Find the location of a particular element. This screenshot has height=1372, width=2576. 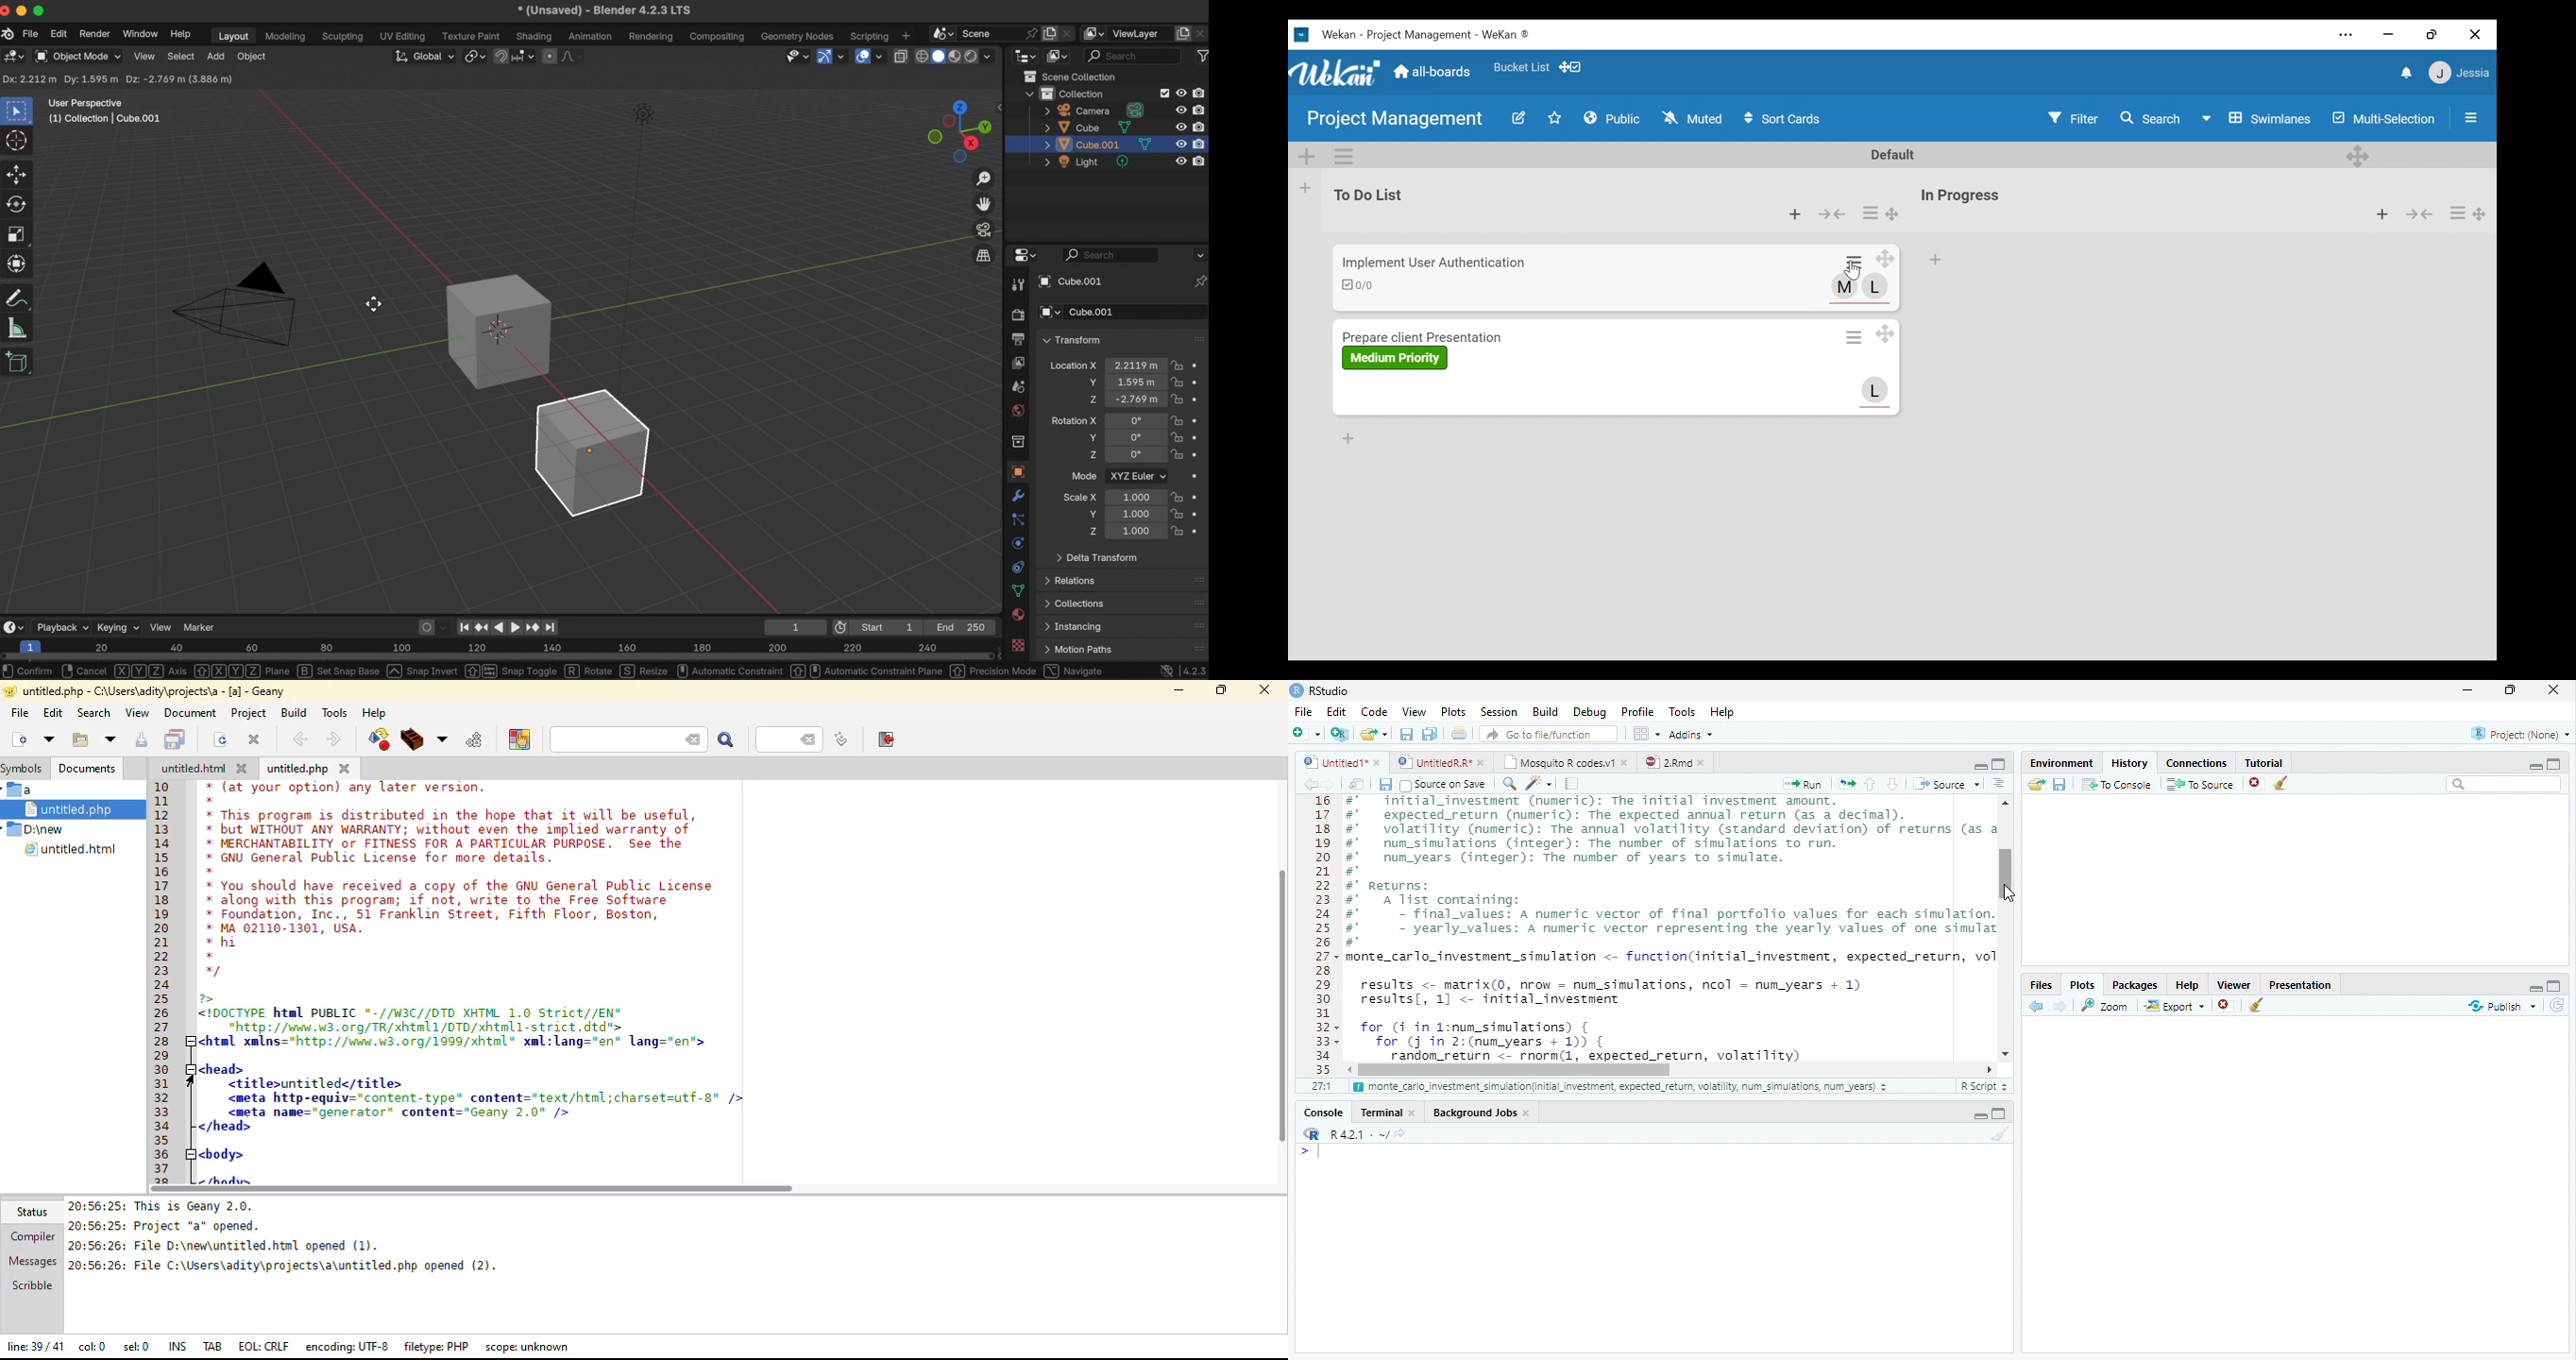

transform is located at coordinates (20, 298).